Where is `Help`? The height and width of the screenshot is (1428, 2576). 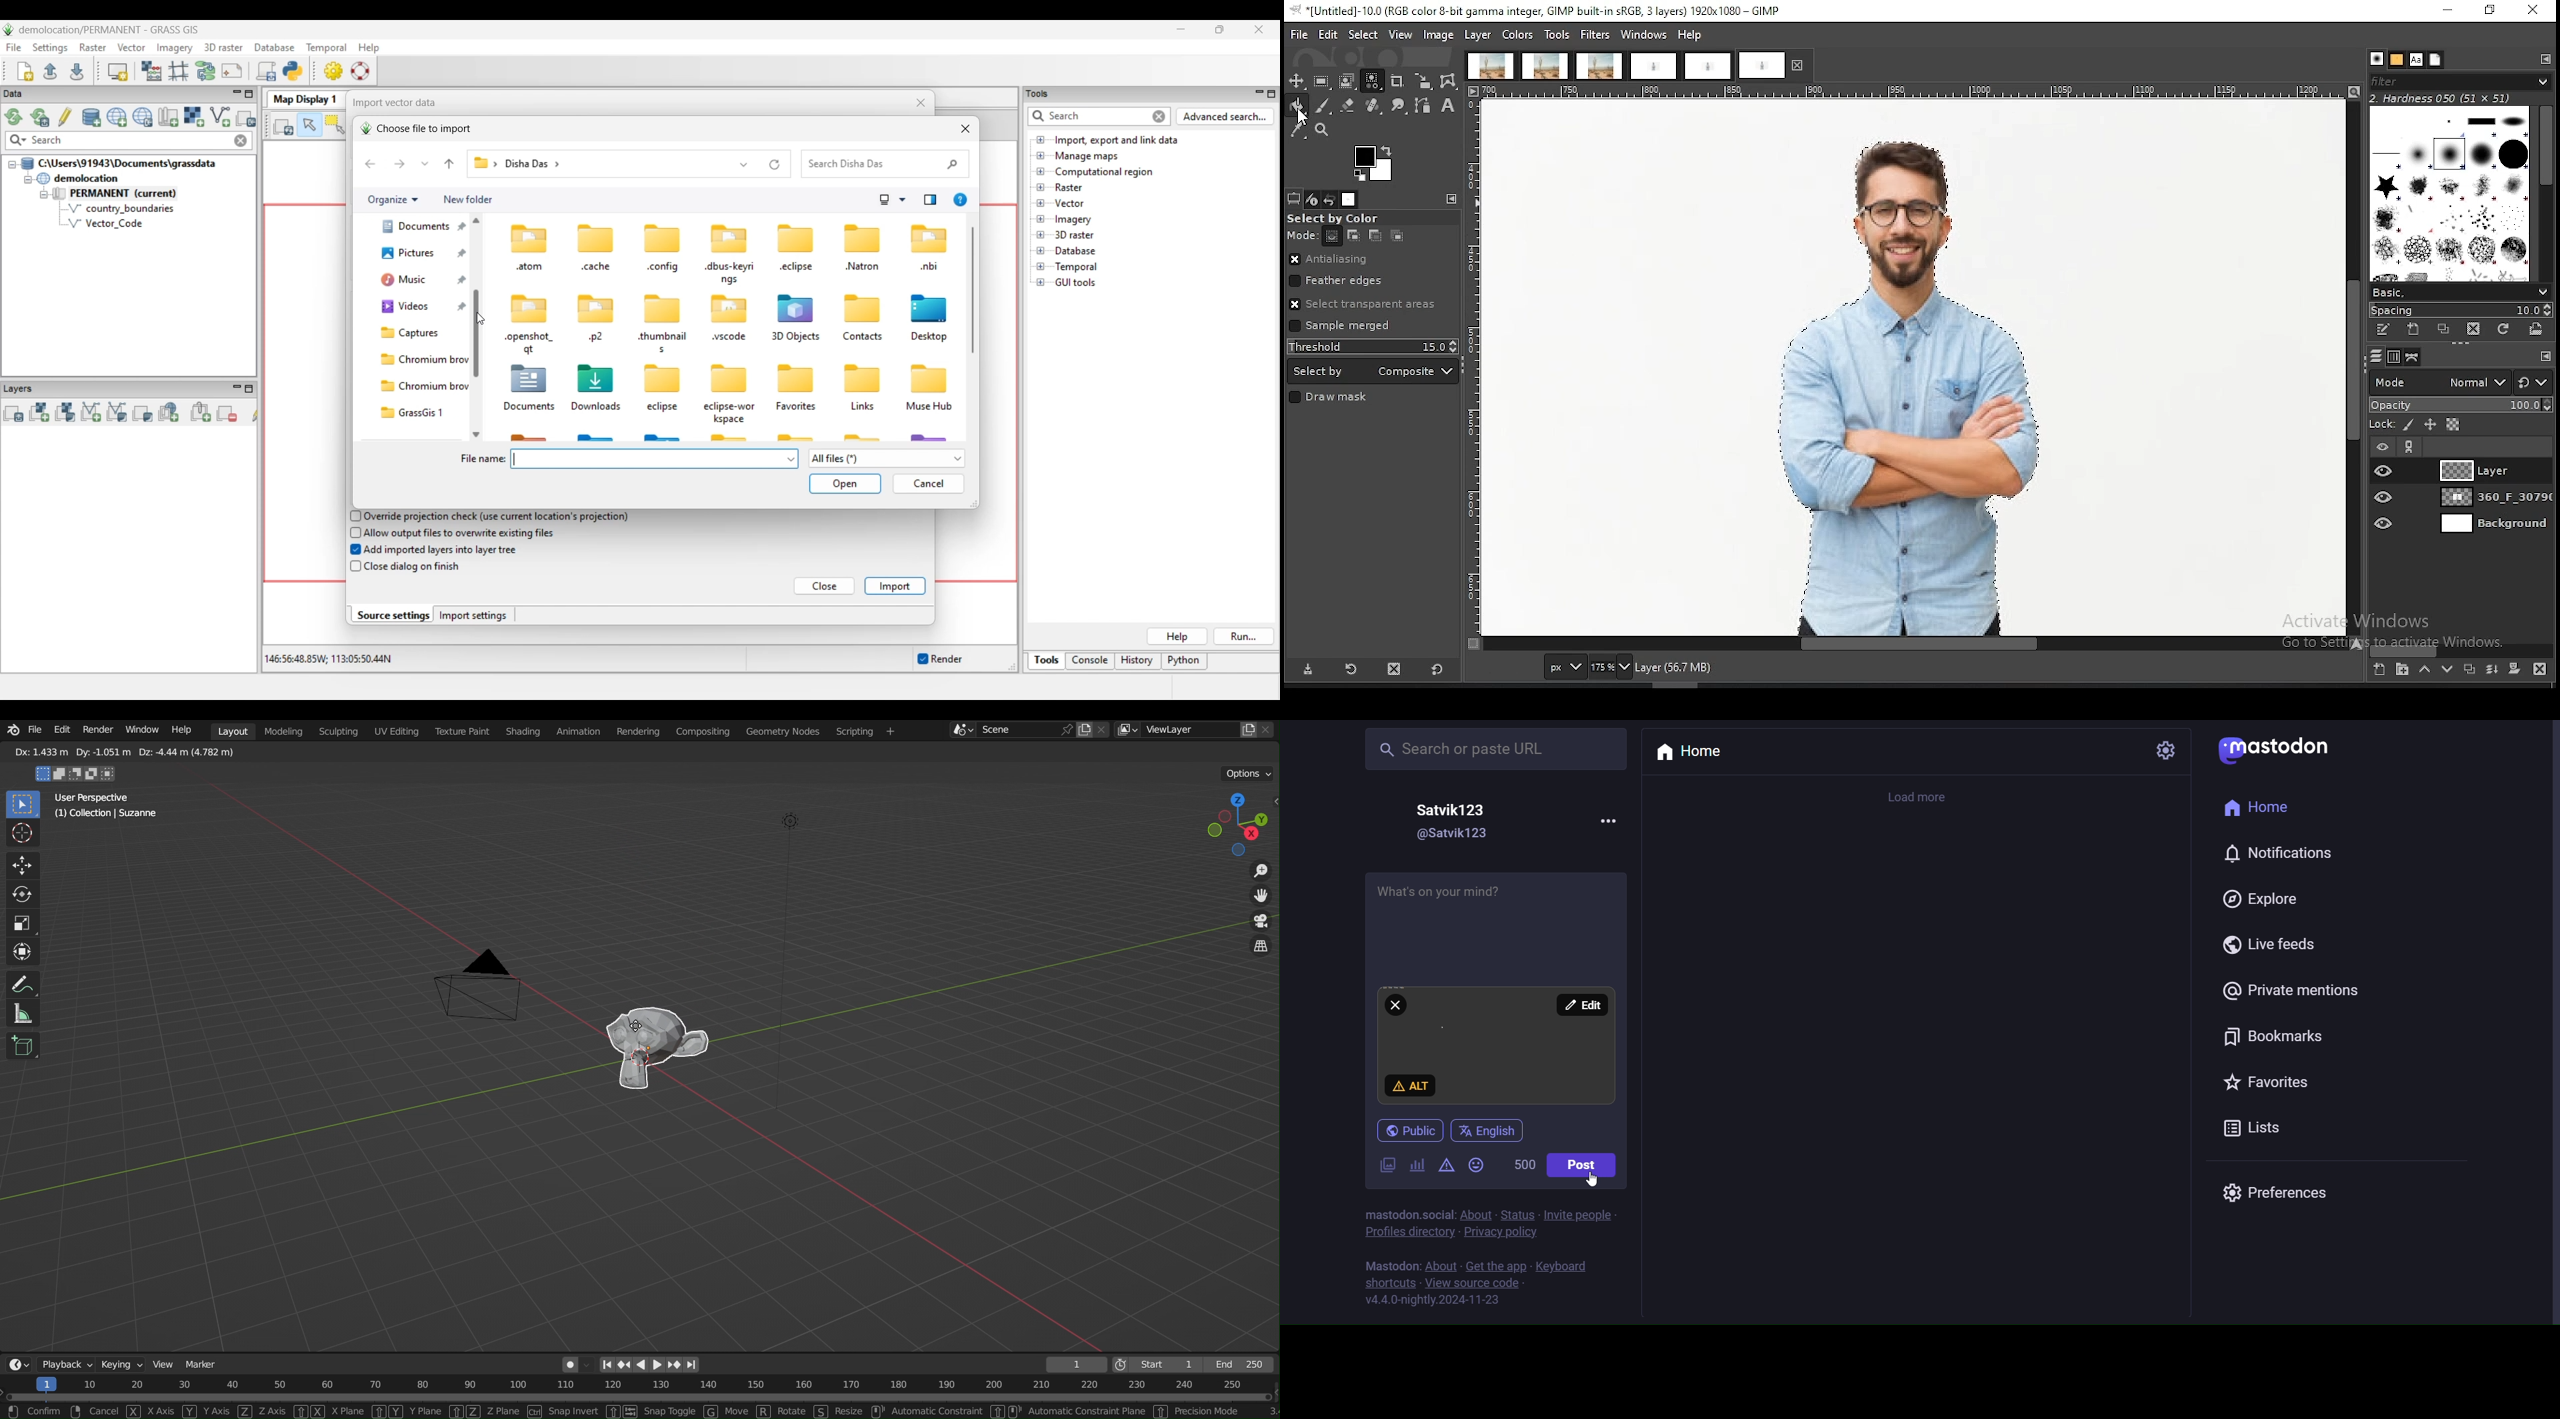
Help is located at coordinates (181, 729).